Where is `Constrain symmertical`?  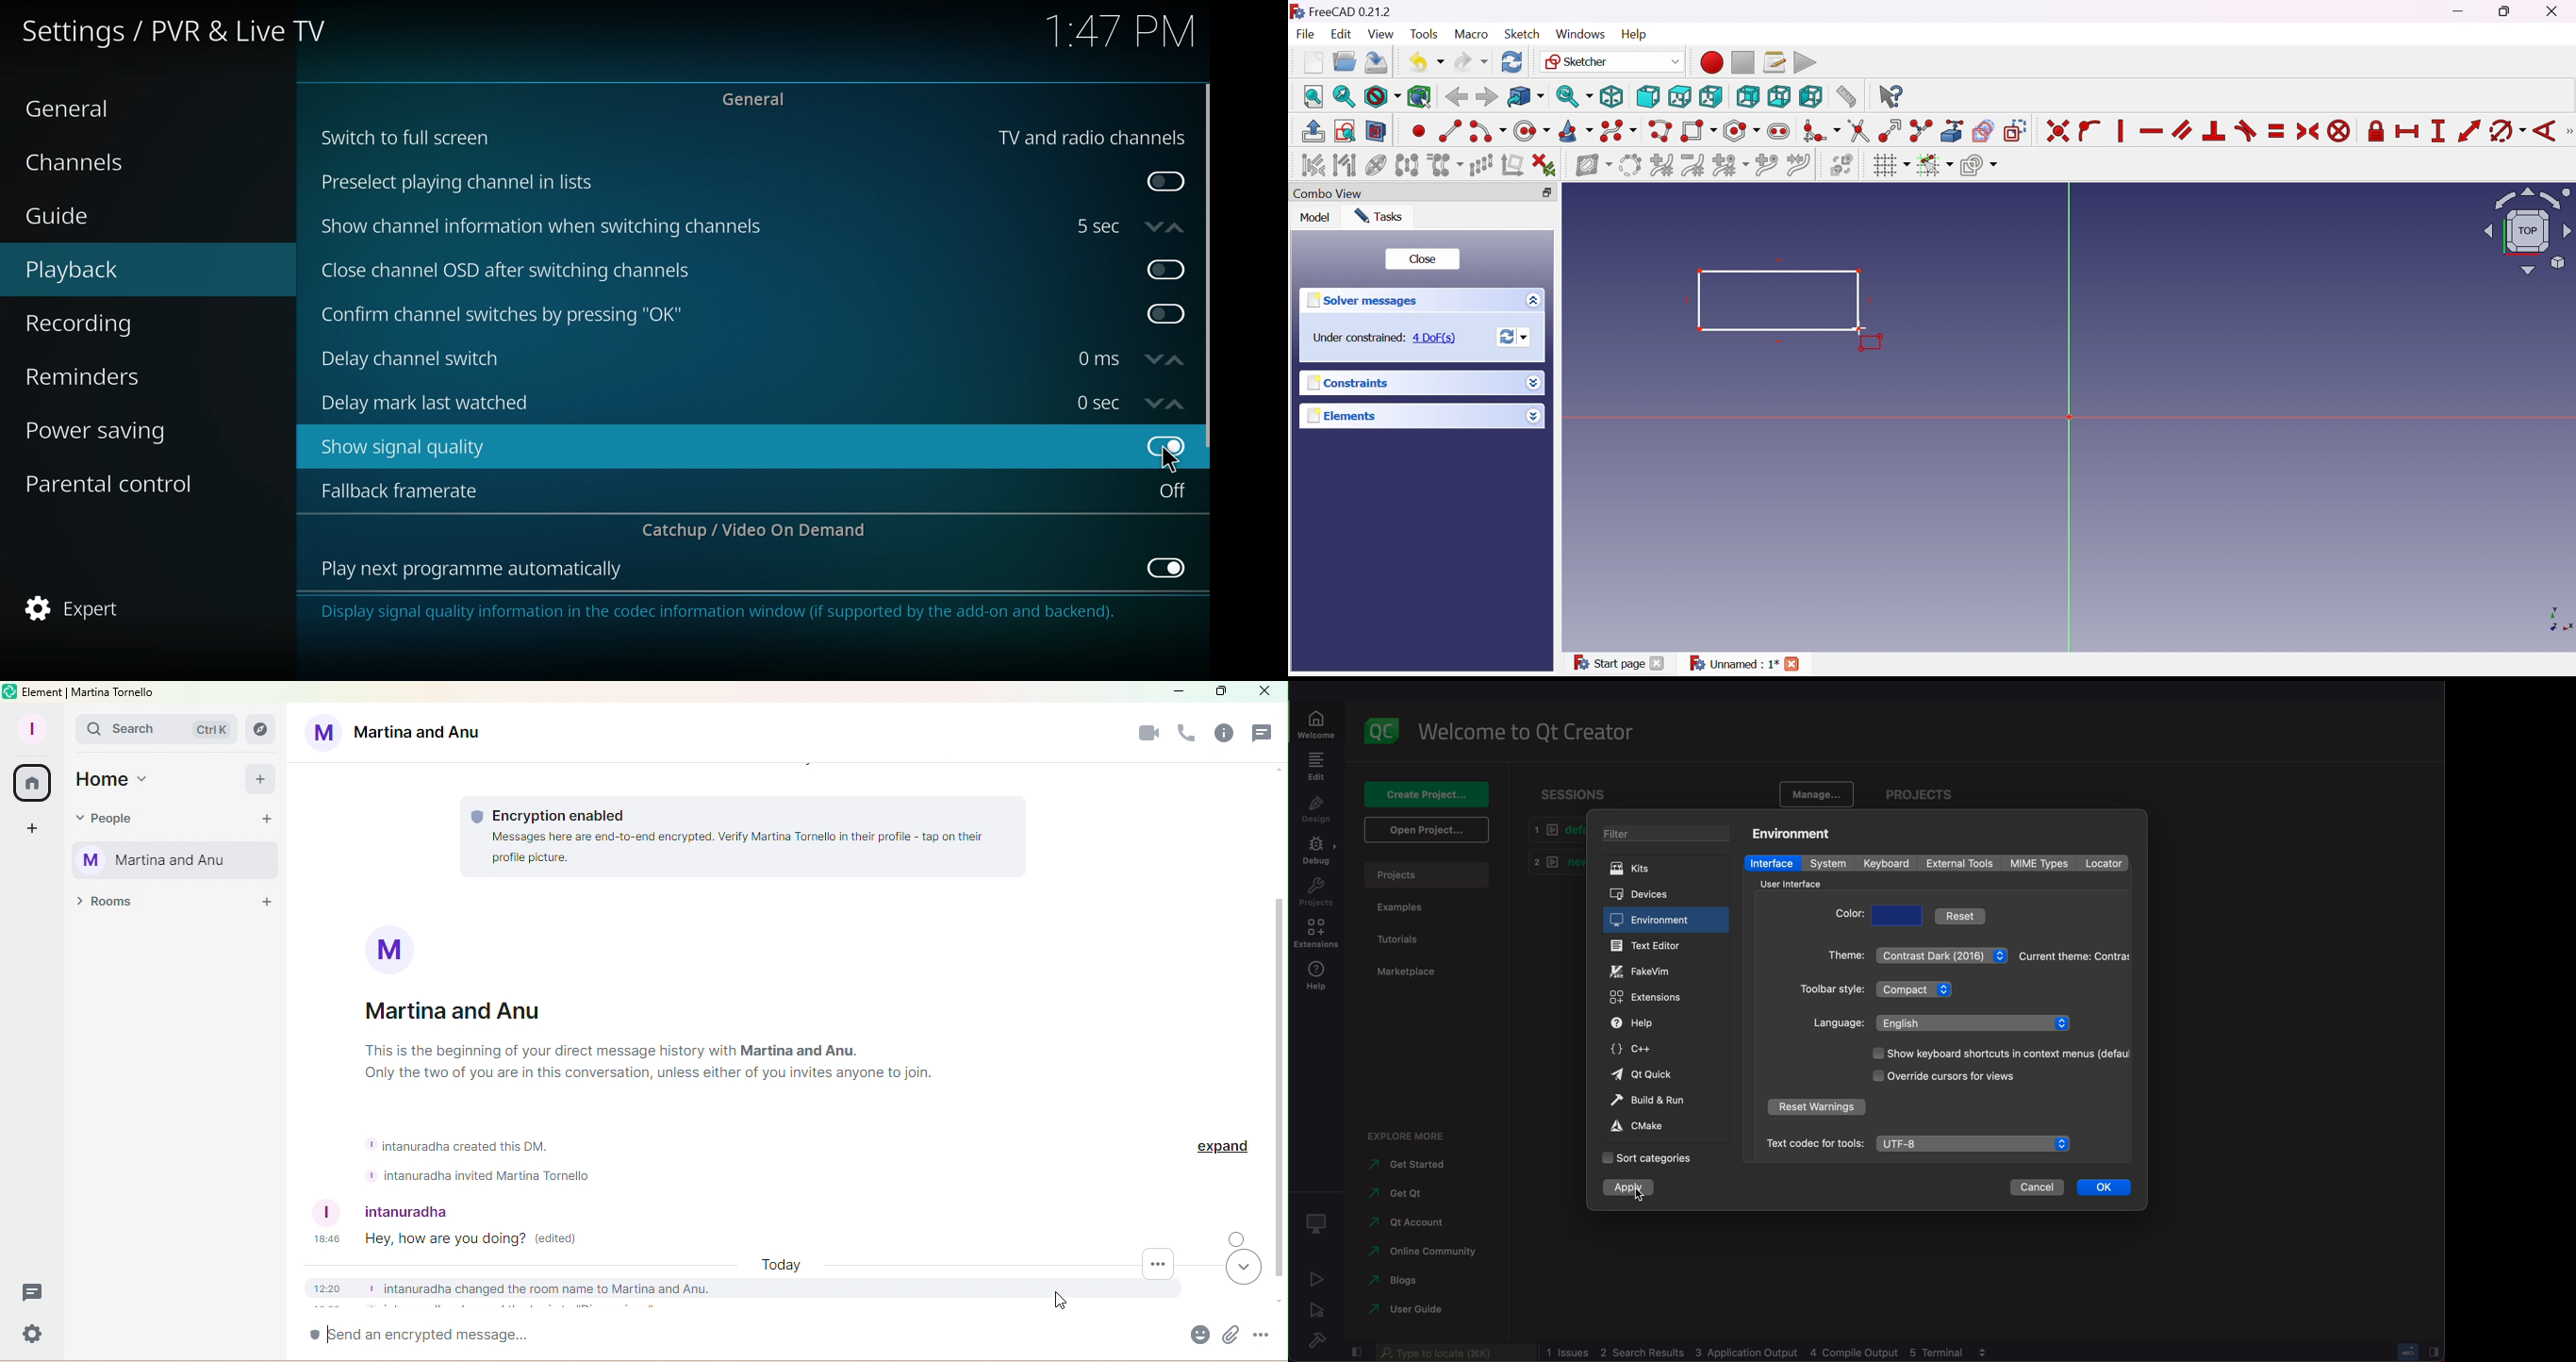
Constrain symmertical is located at coordinates (2308, 132).